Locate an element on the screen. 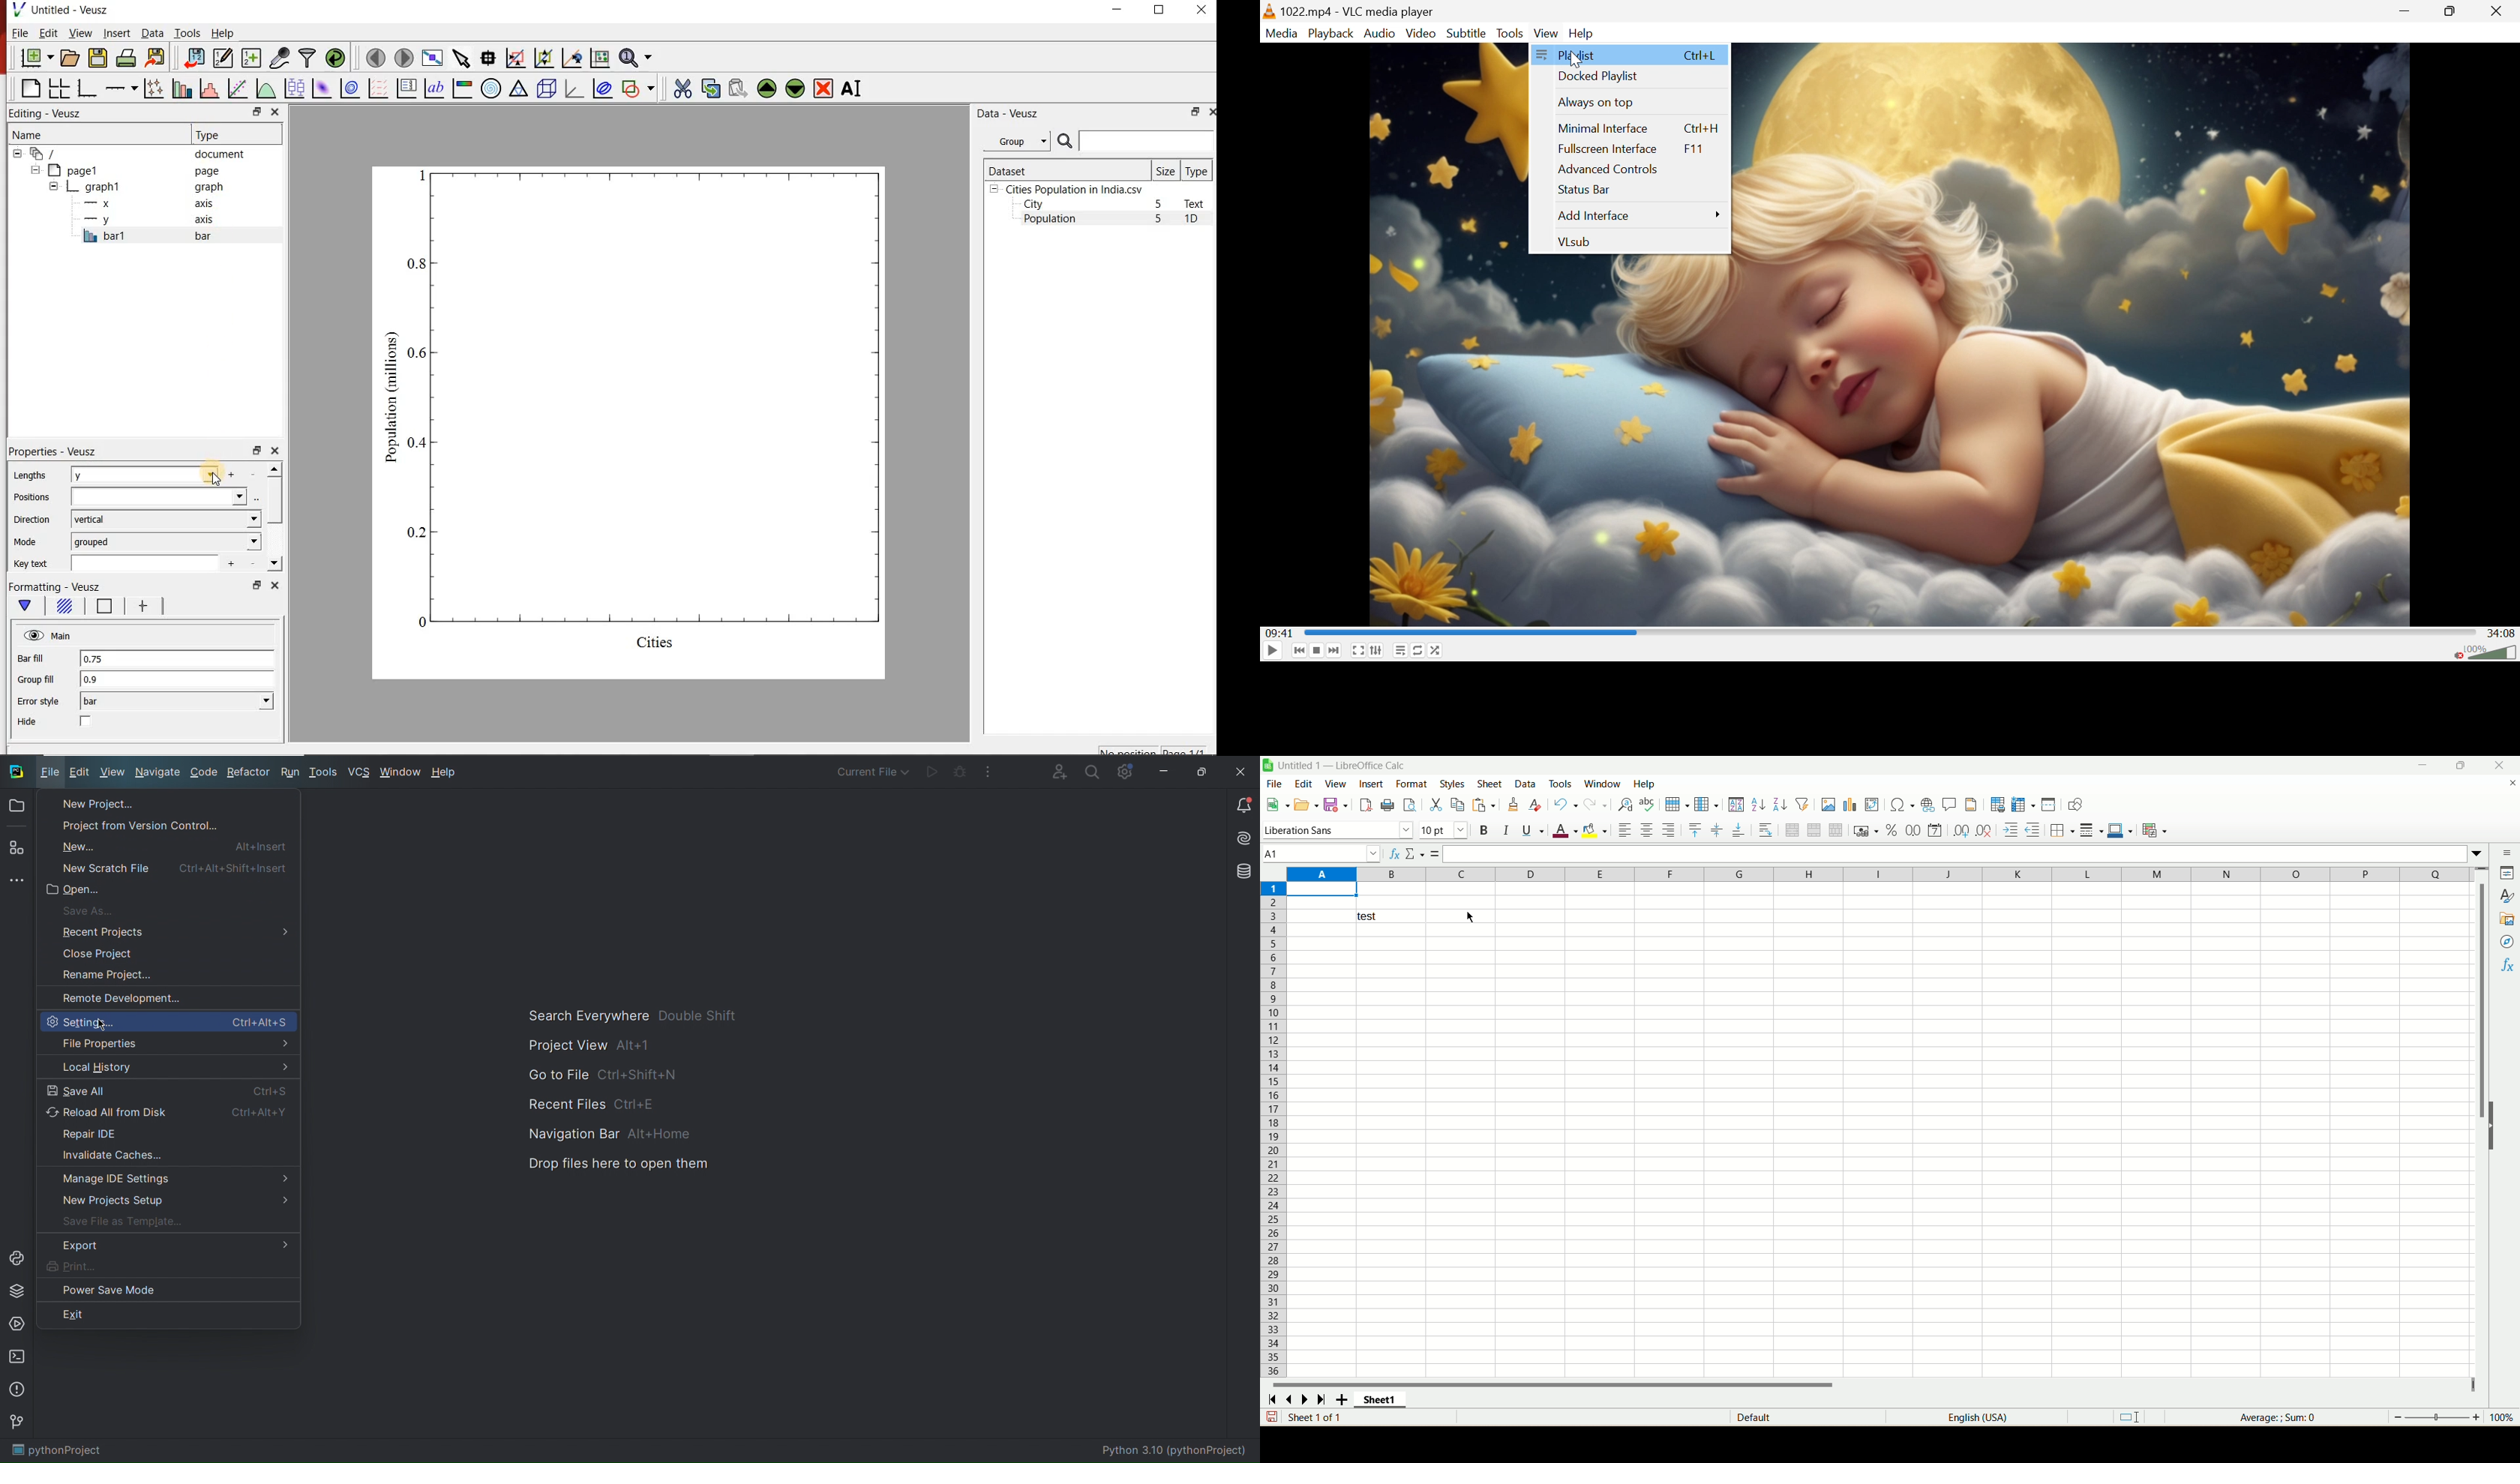  copy is located at coordinates (1458, 804).